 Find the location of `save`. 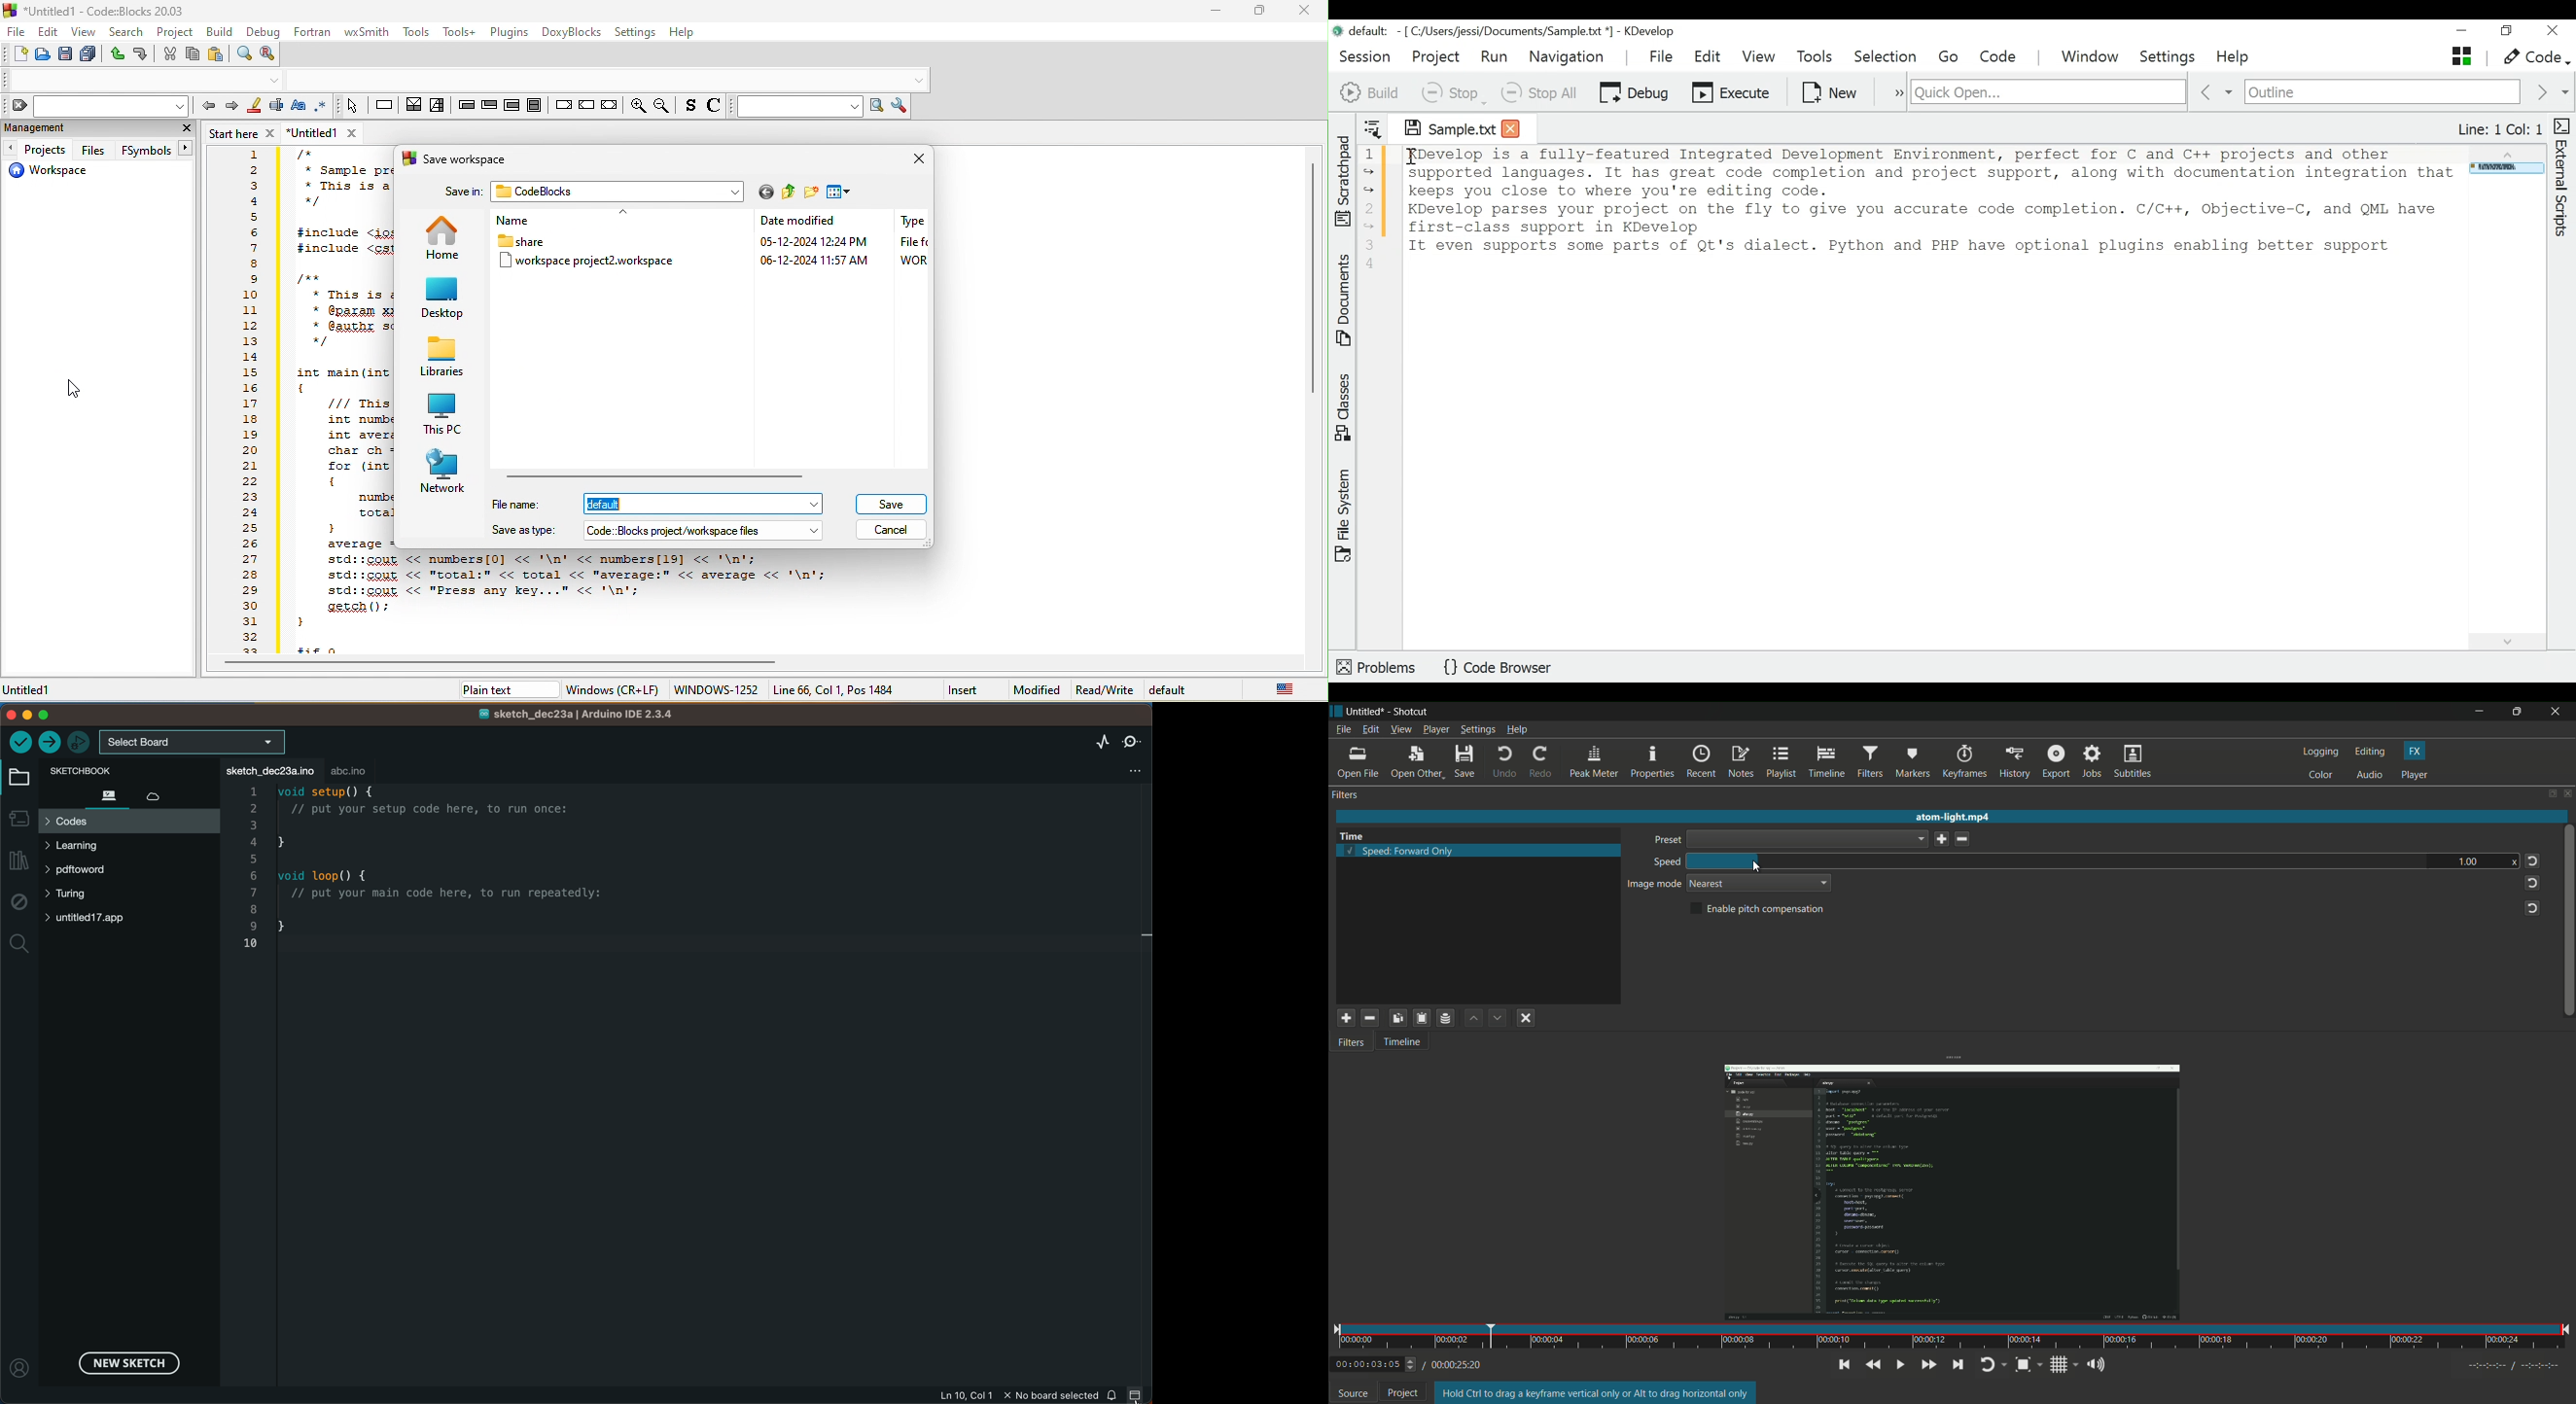

save is located at coordinates (1466, 762).